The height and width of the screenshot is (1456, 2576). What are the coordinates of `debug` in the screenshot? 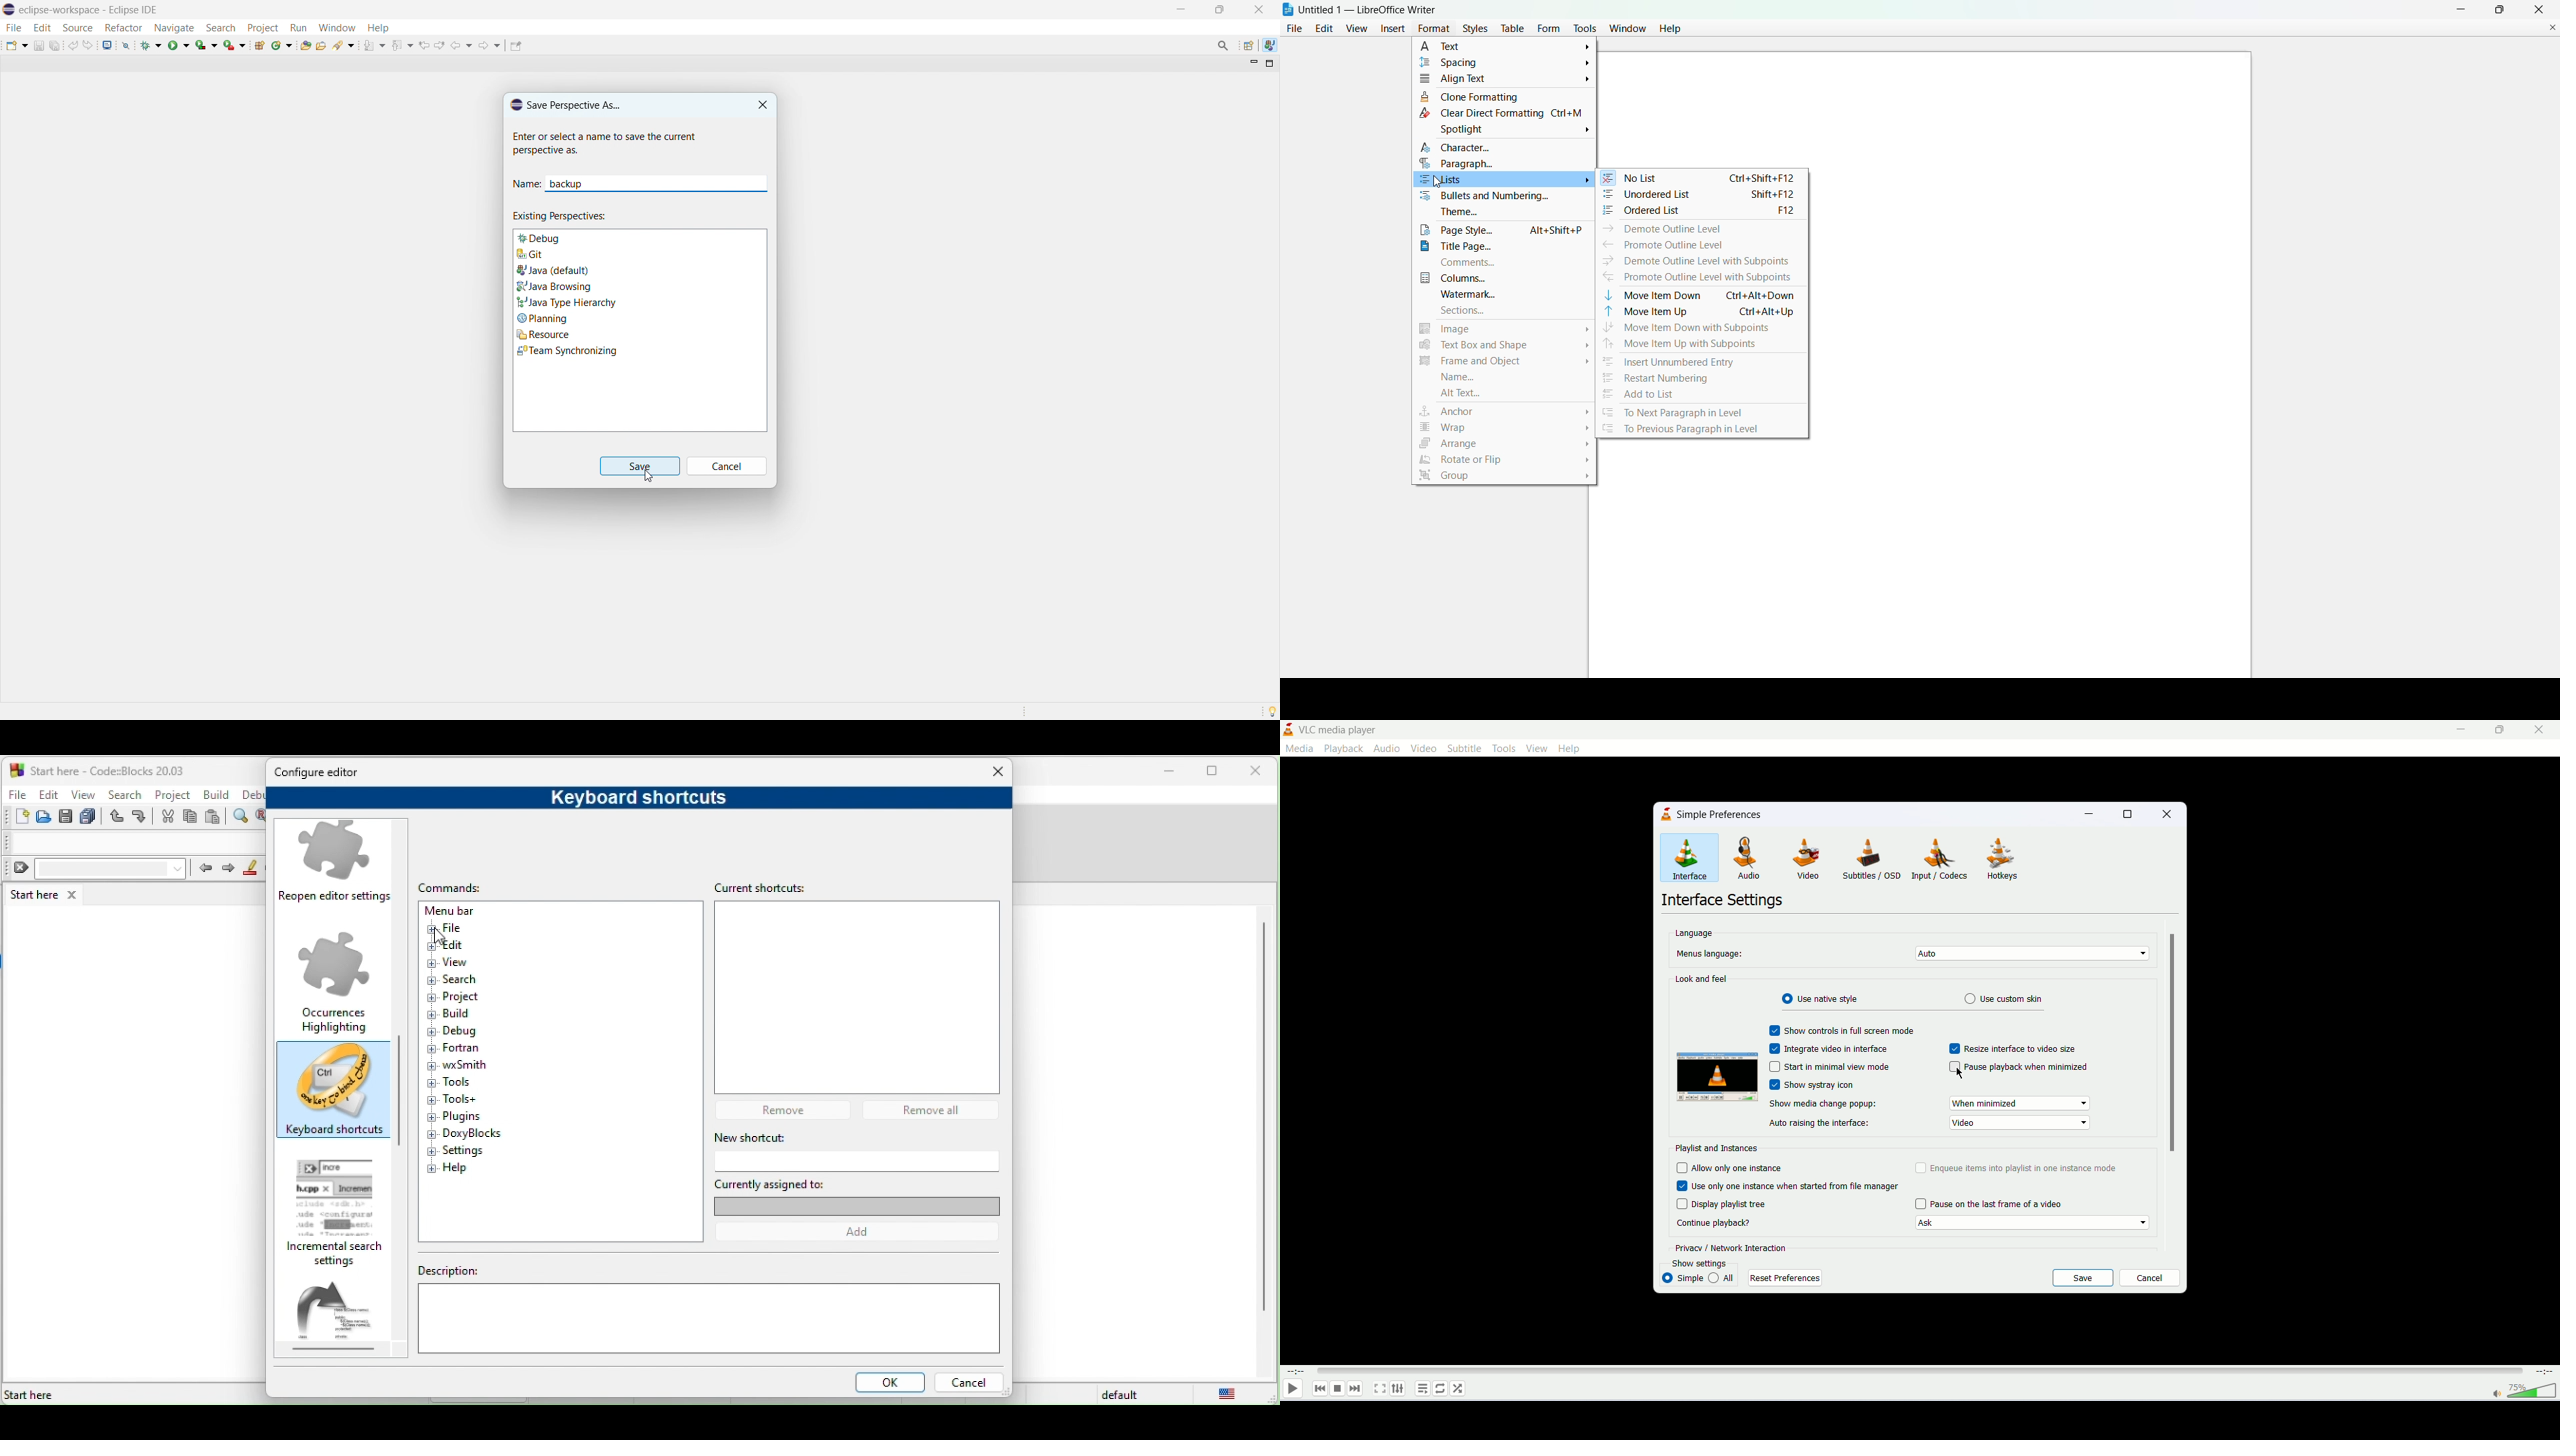 It's located at (152, 45).